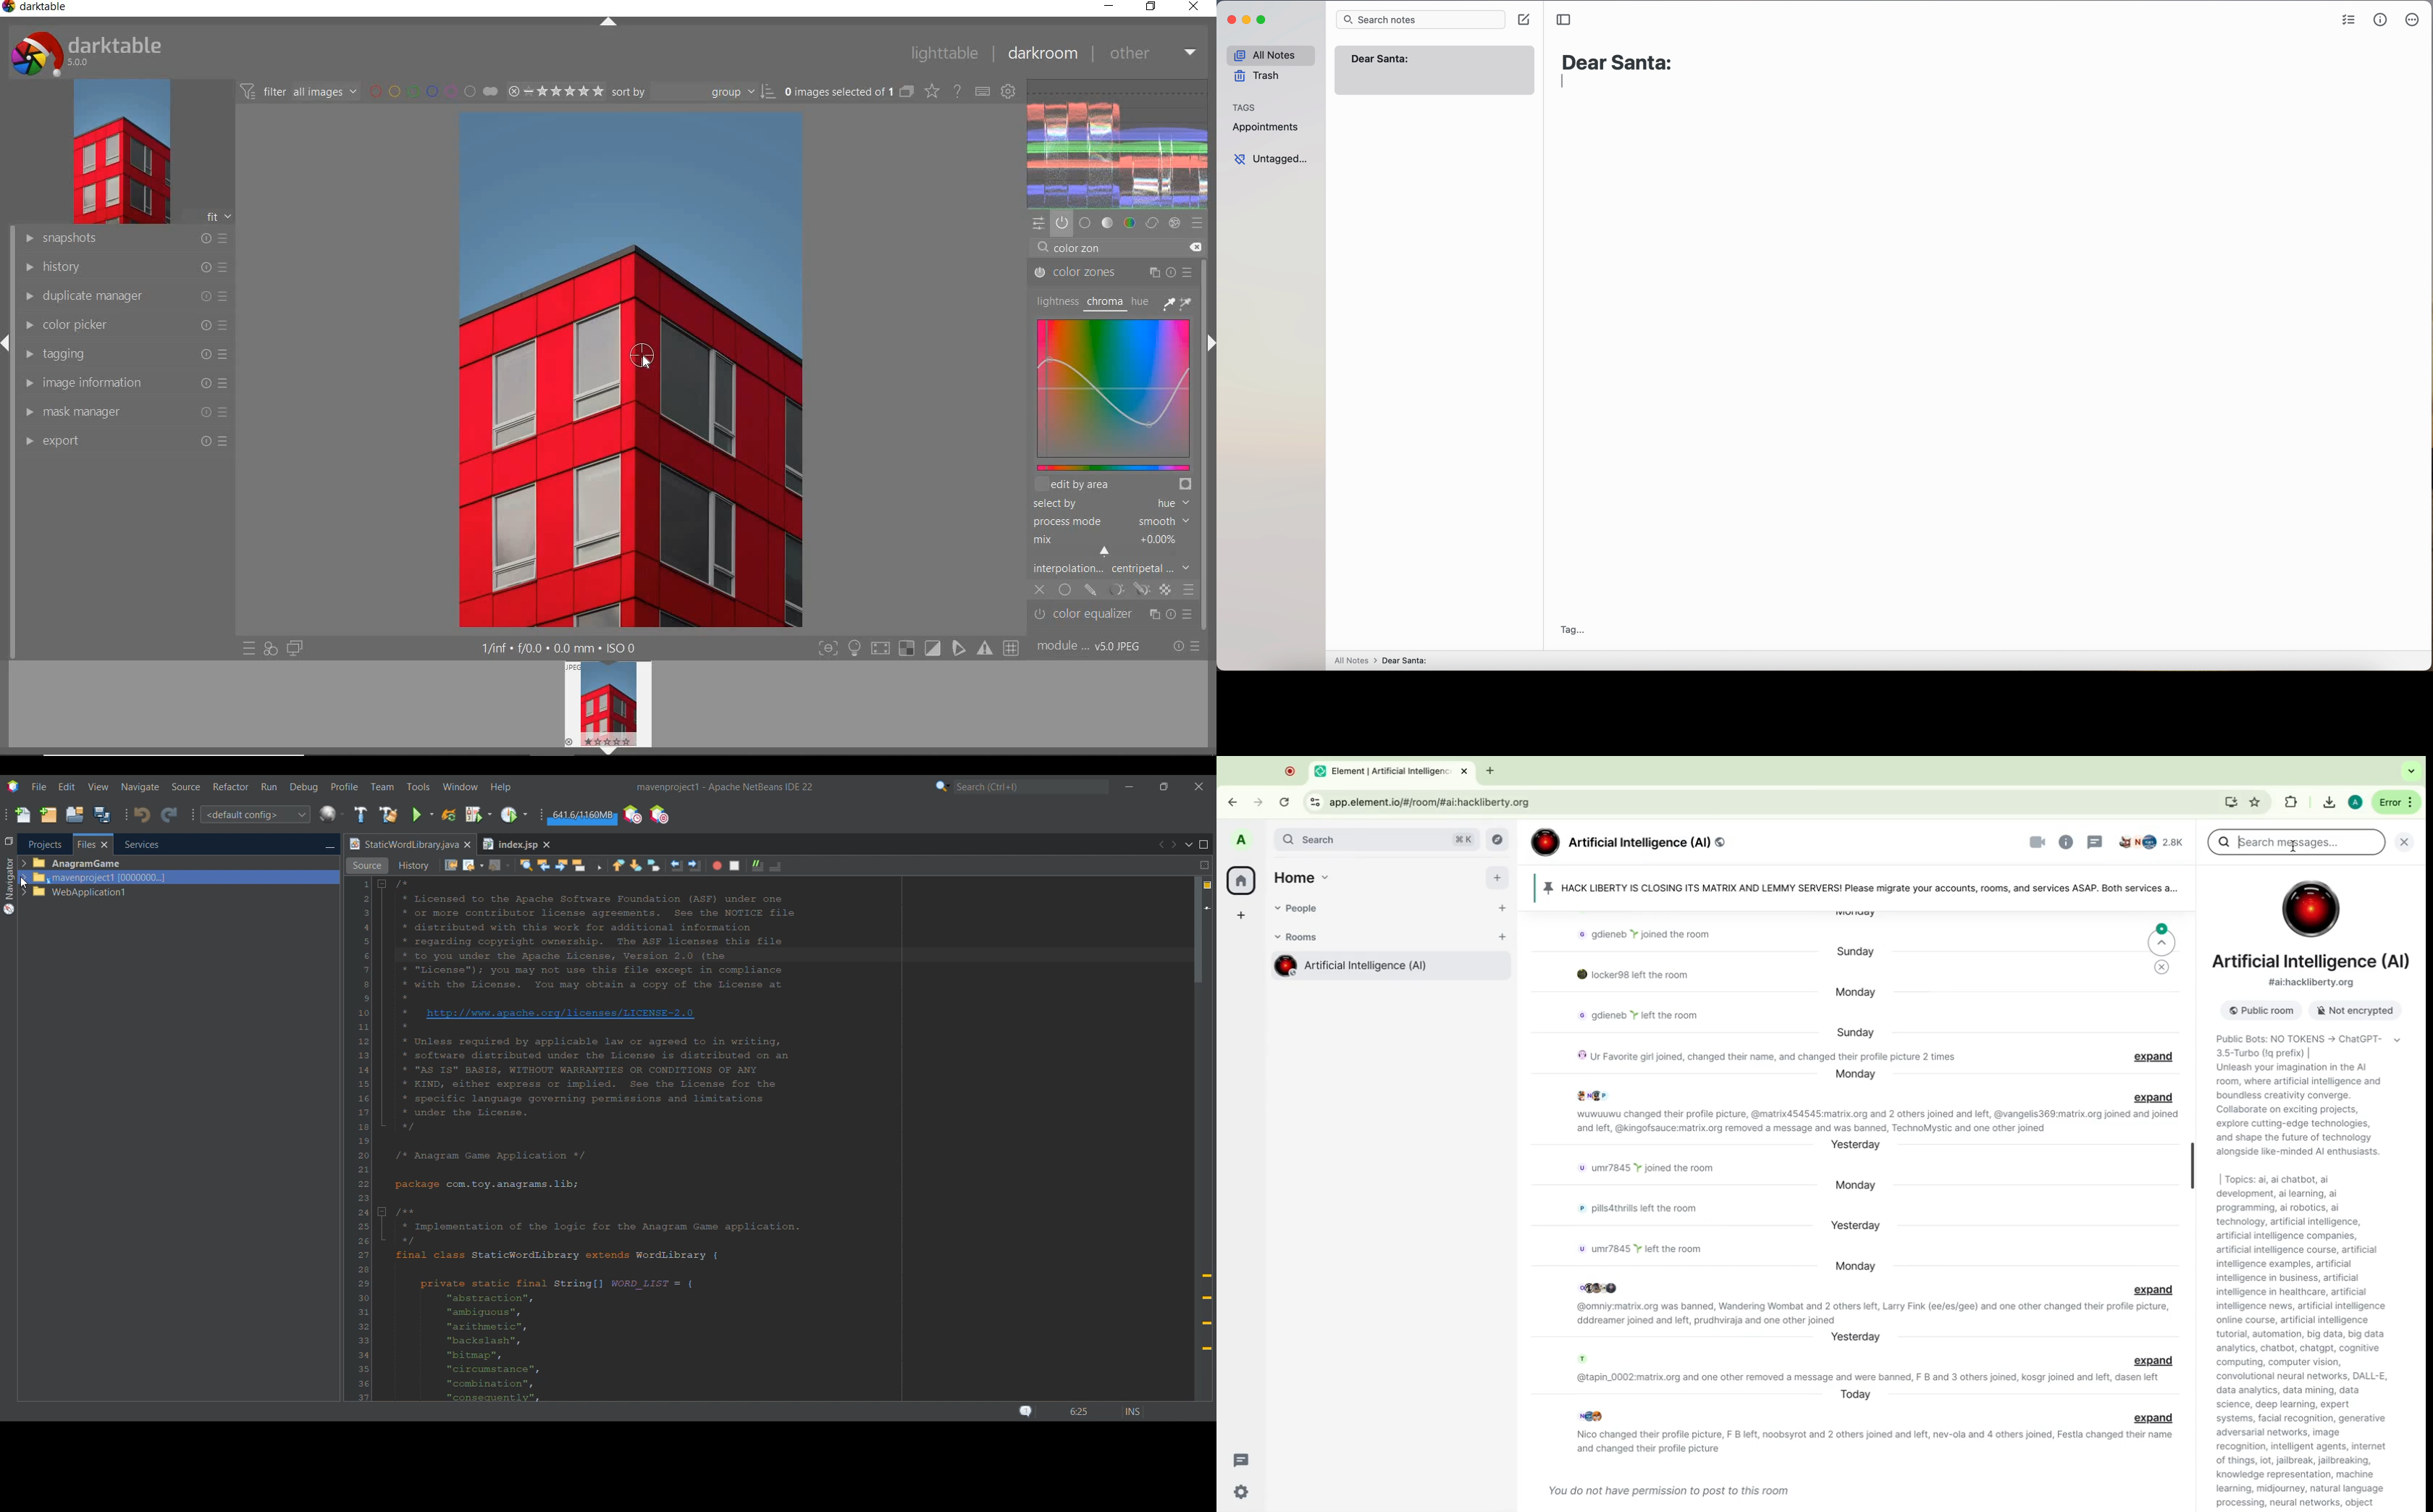 This screenshot has height=1512, width=2436. I want to click on extentions, so click(2256, 802).